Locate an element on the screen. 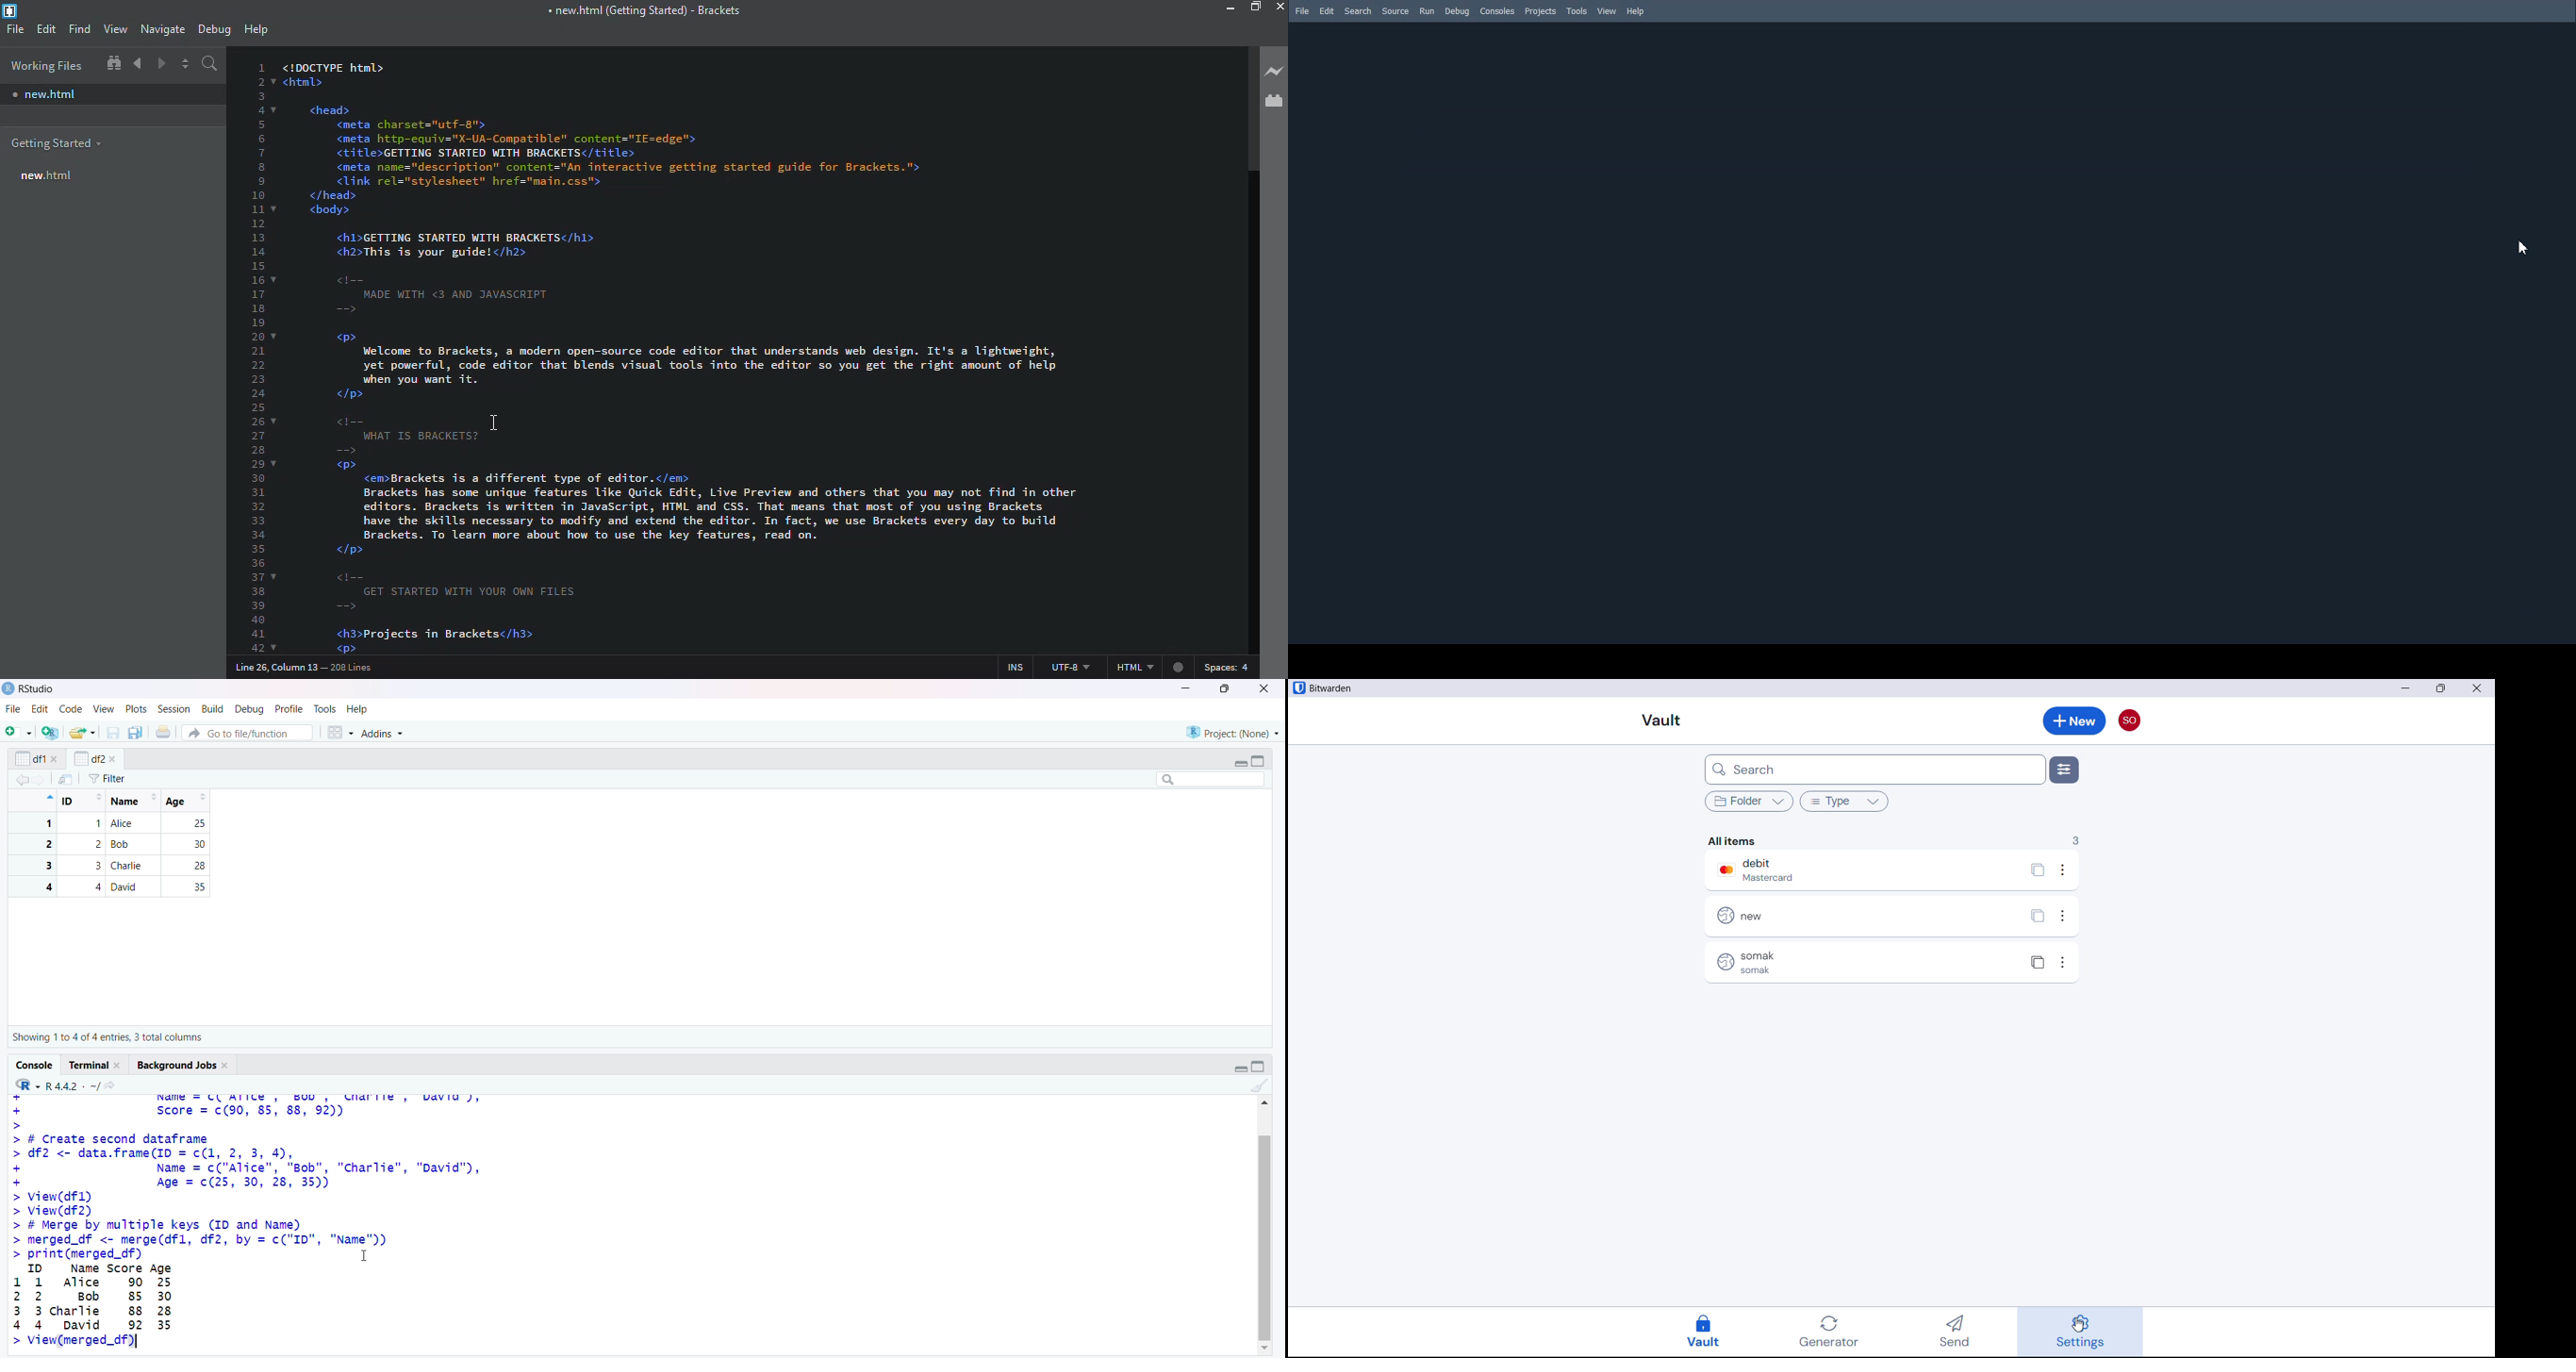  plots is located at coordinates (138, 710).